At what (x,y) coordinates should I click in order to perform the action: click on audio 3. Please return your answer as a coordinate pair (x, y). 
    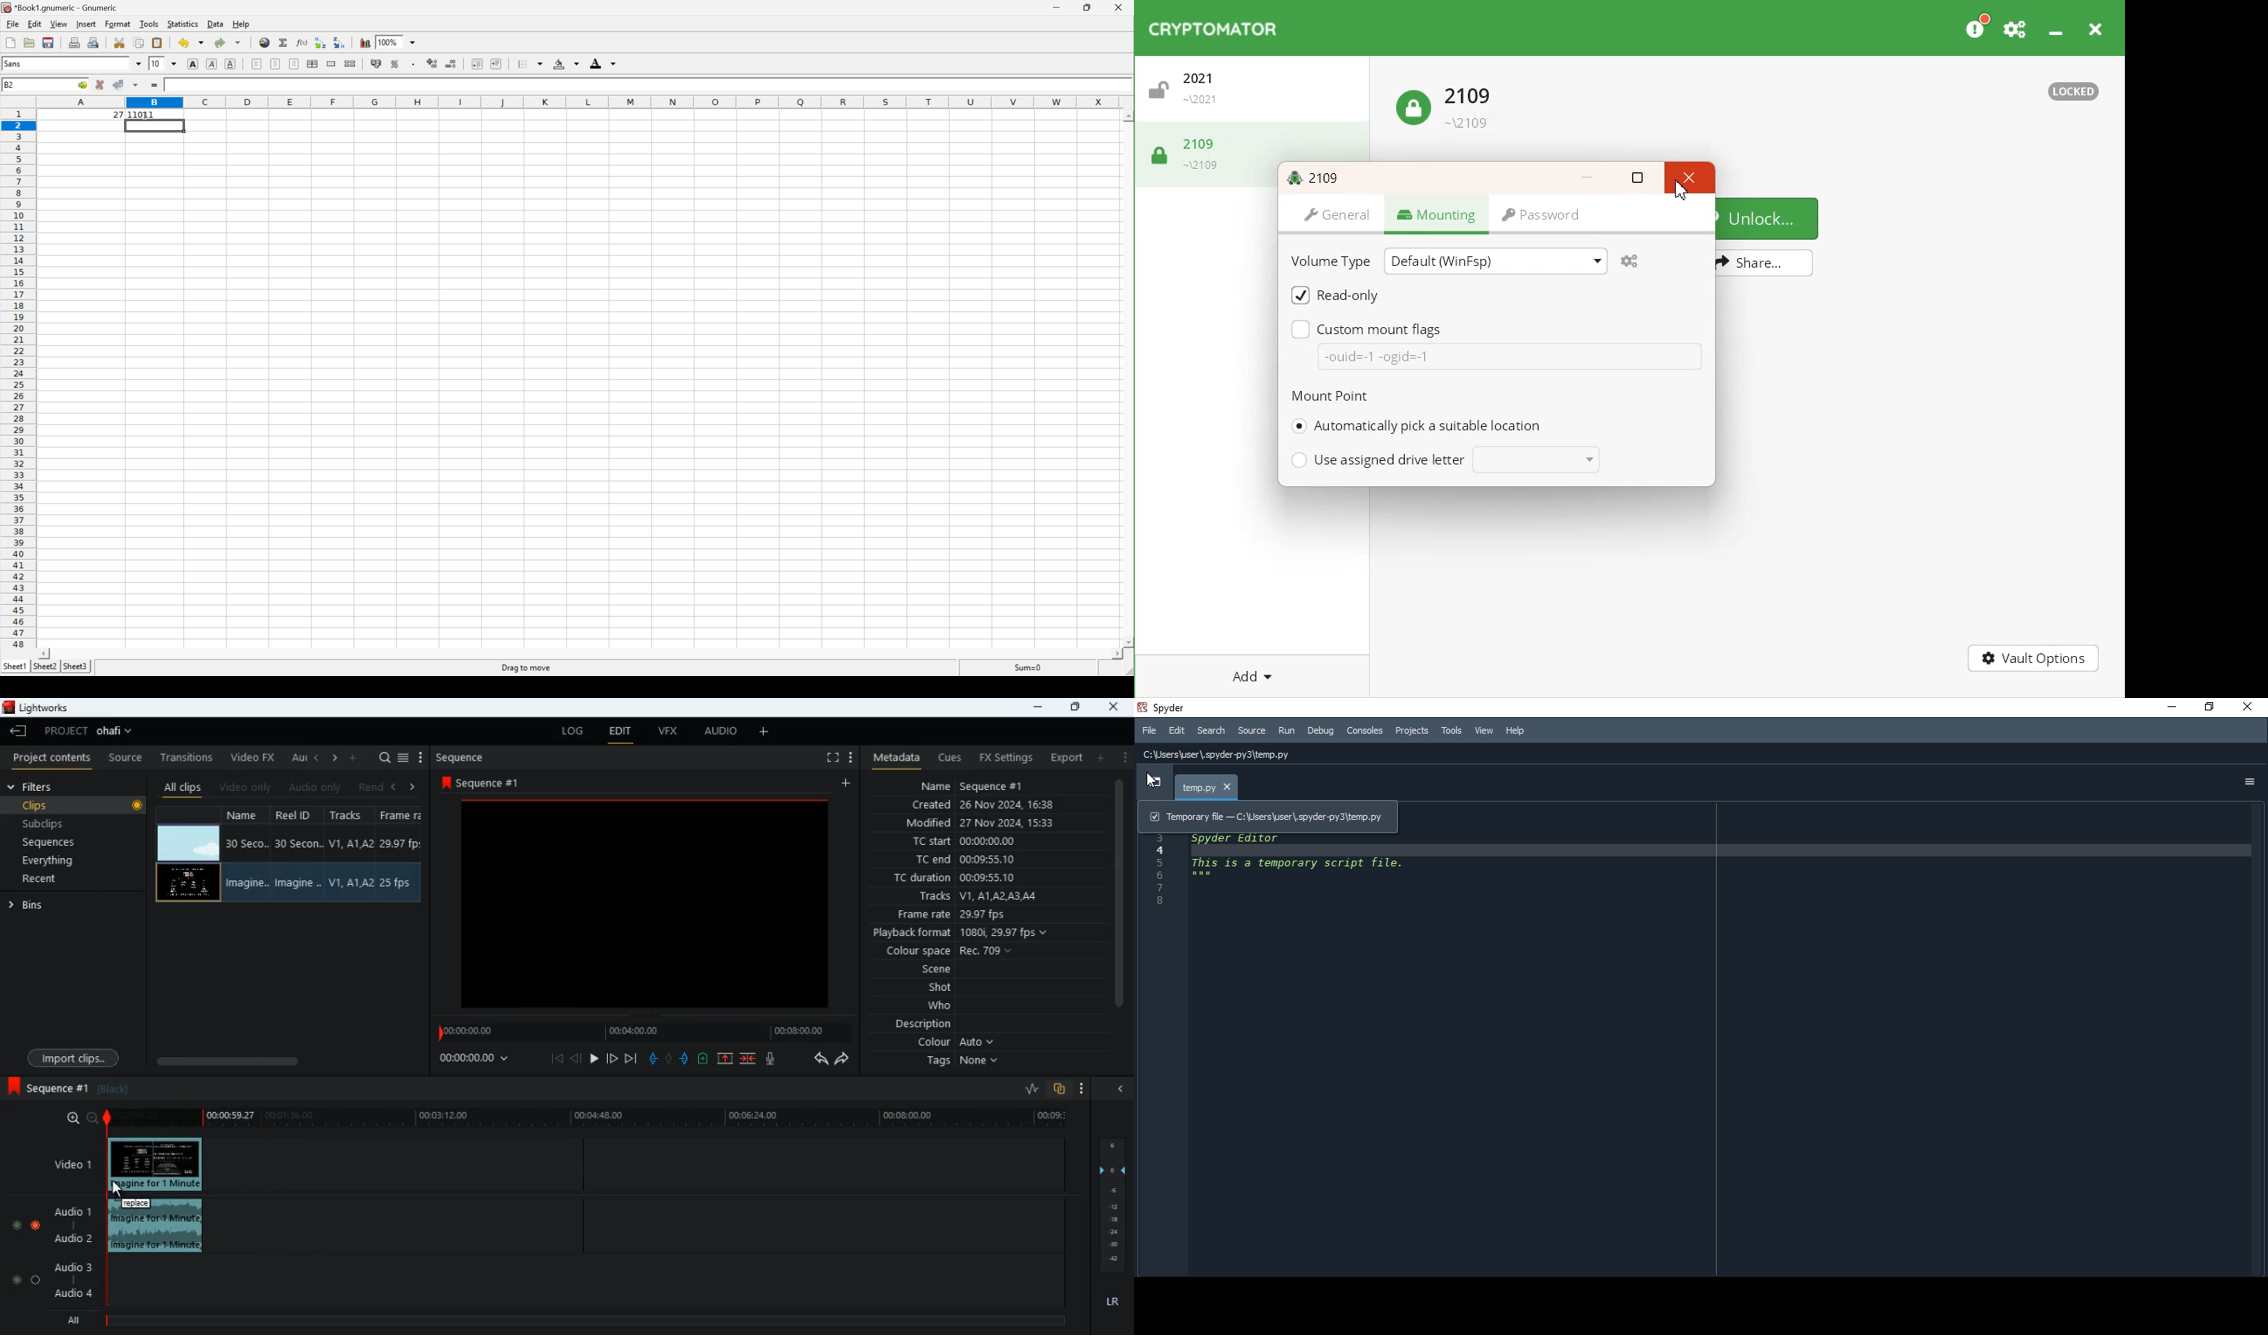
    Looking at the image, I should click on (74, 1269).